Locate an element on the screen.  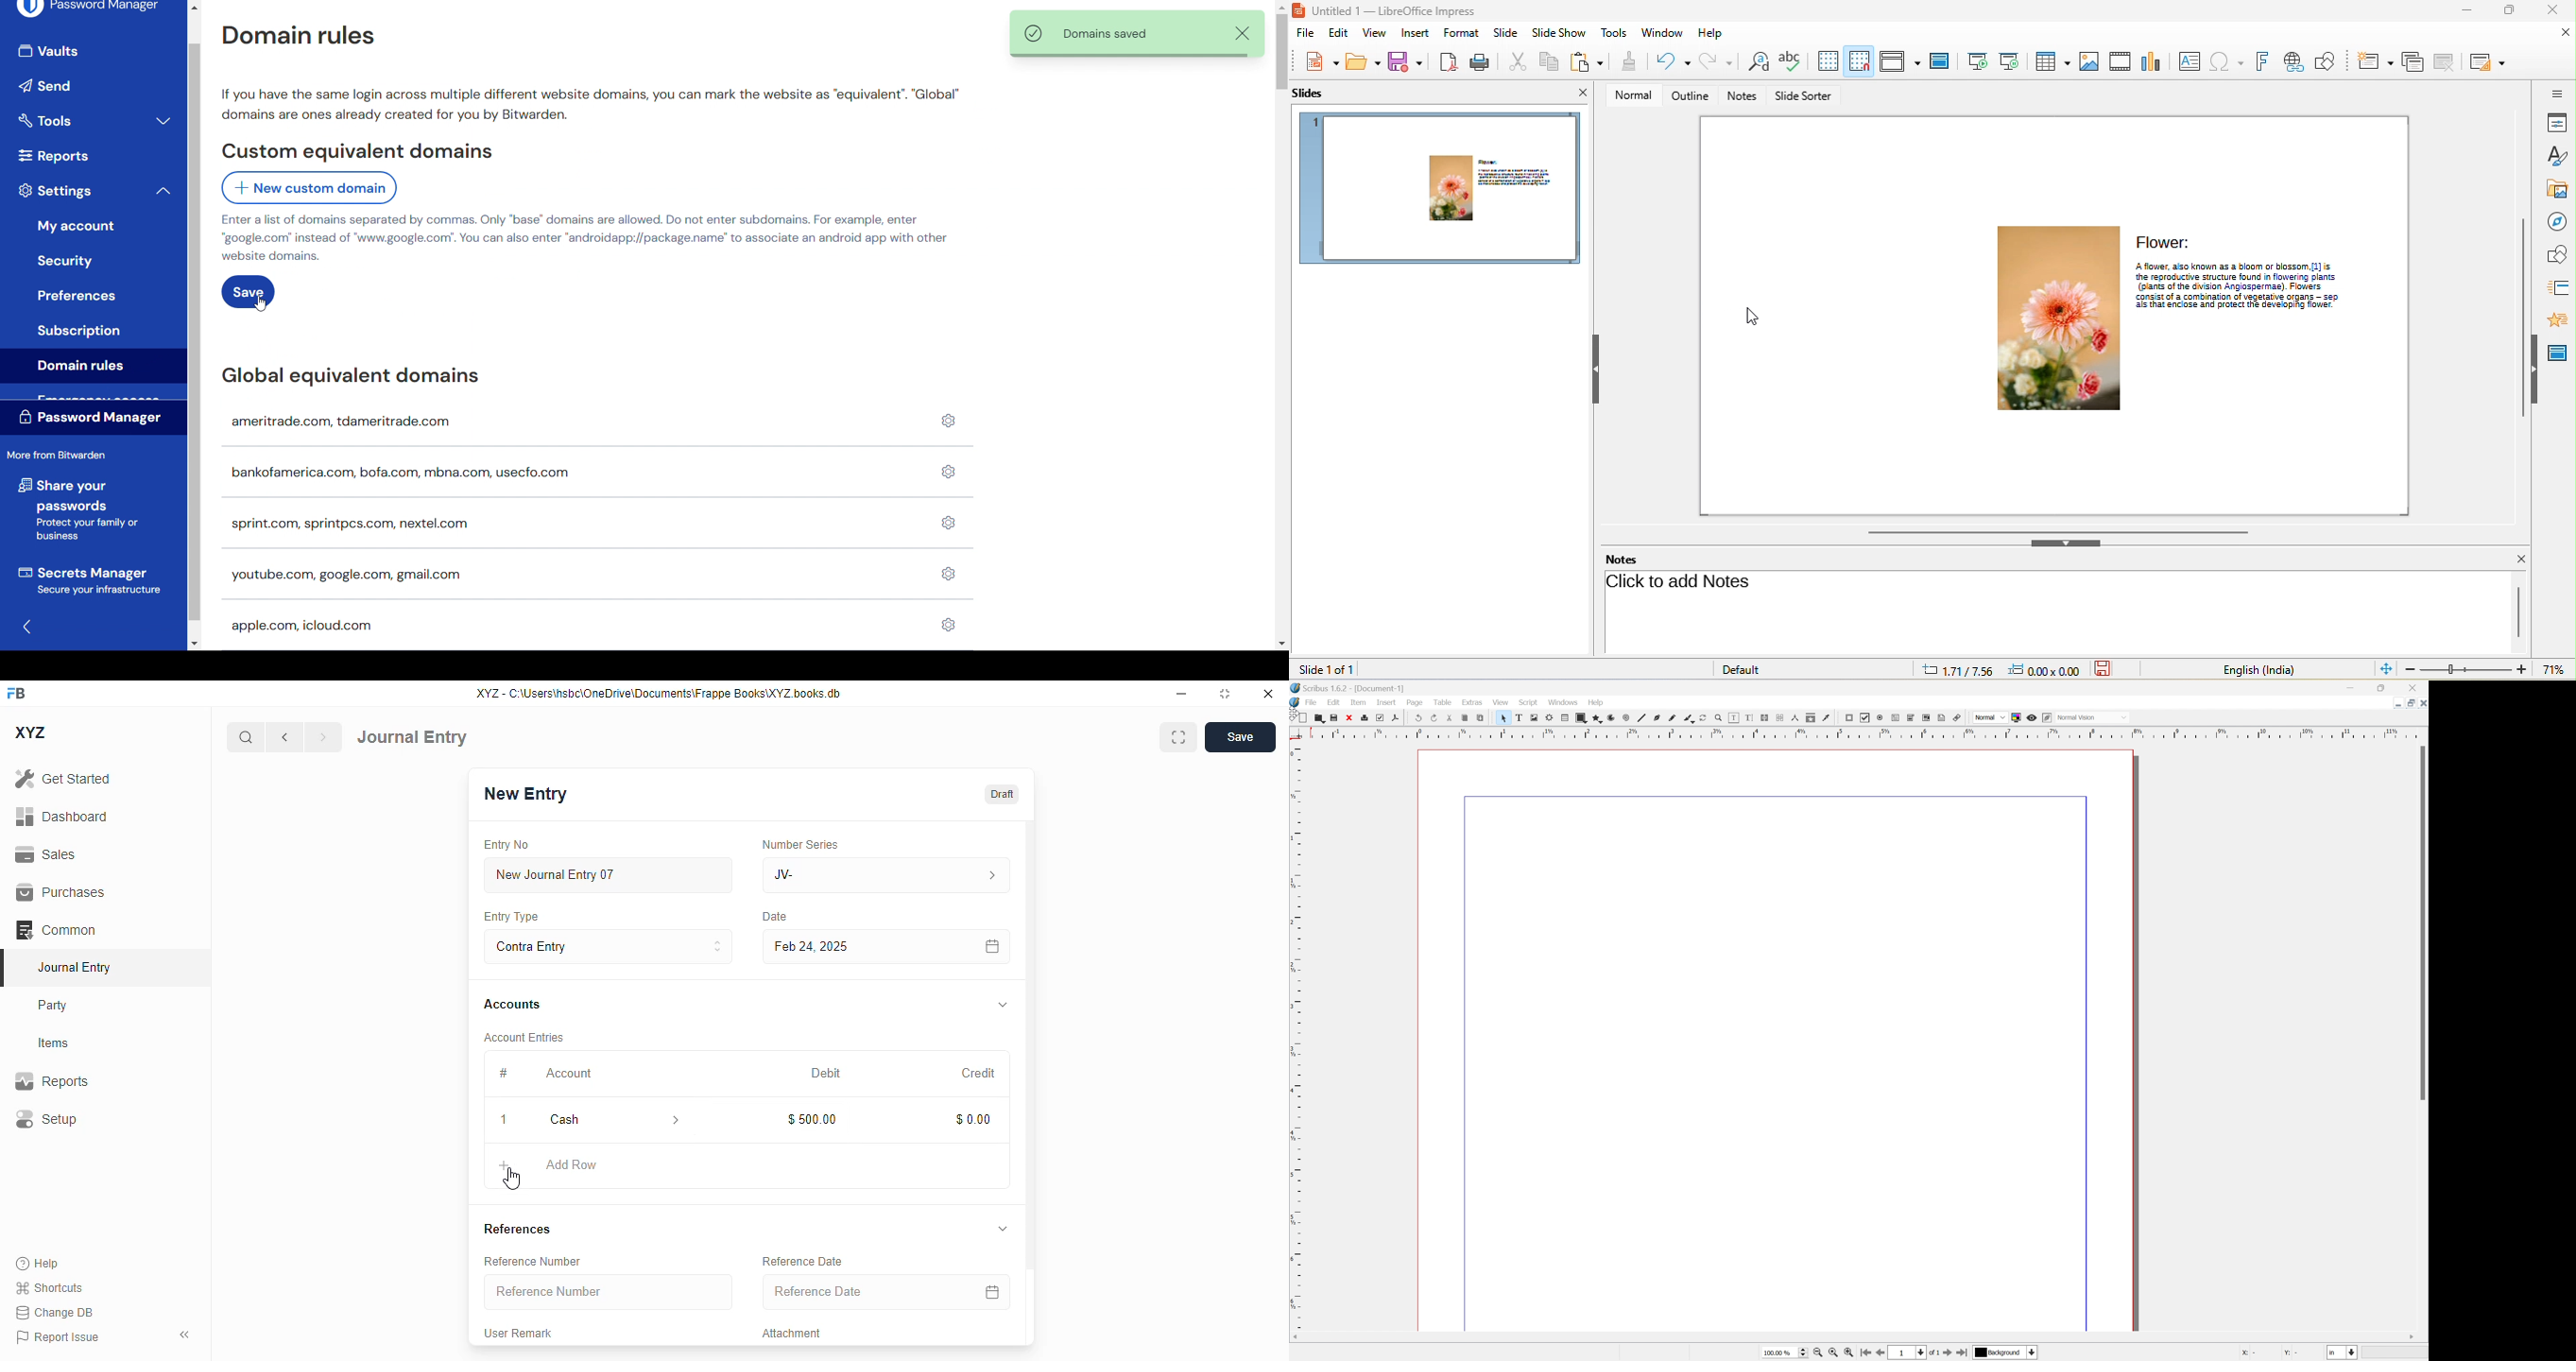
My account  is located at coordinates (79, 224).